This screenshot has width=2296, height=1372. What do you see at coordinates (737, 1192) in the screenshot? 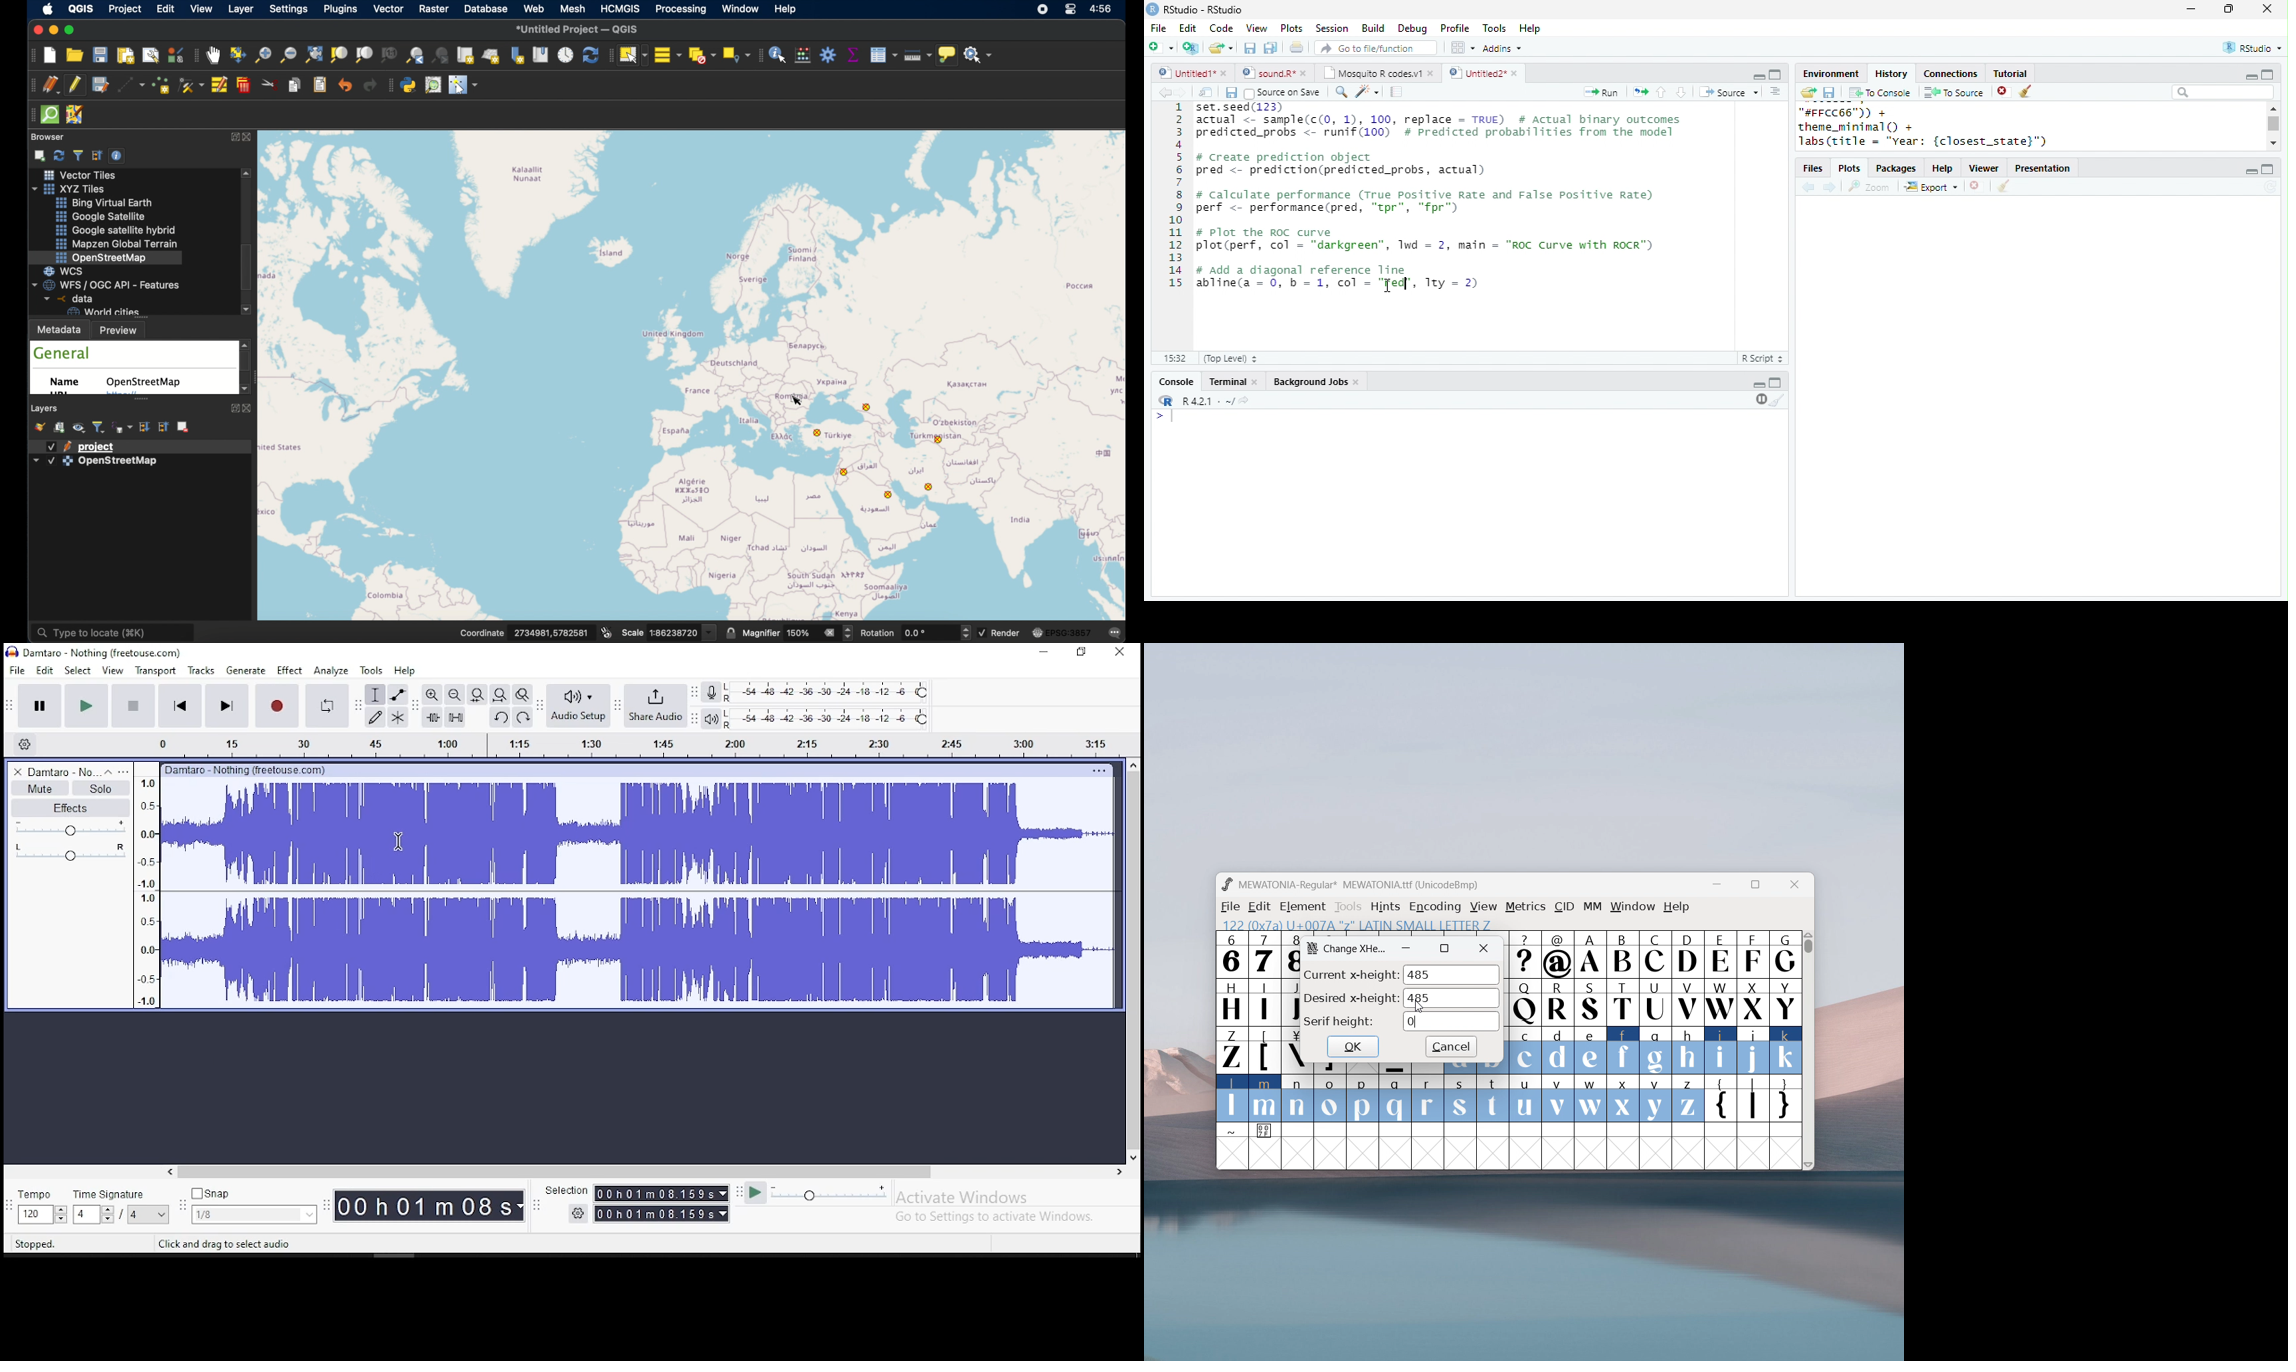
I see `` at bounding box center [737, 1192].